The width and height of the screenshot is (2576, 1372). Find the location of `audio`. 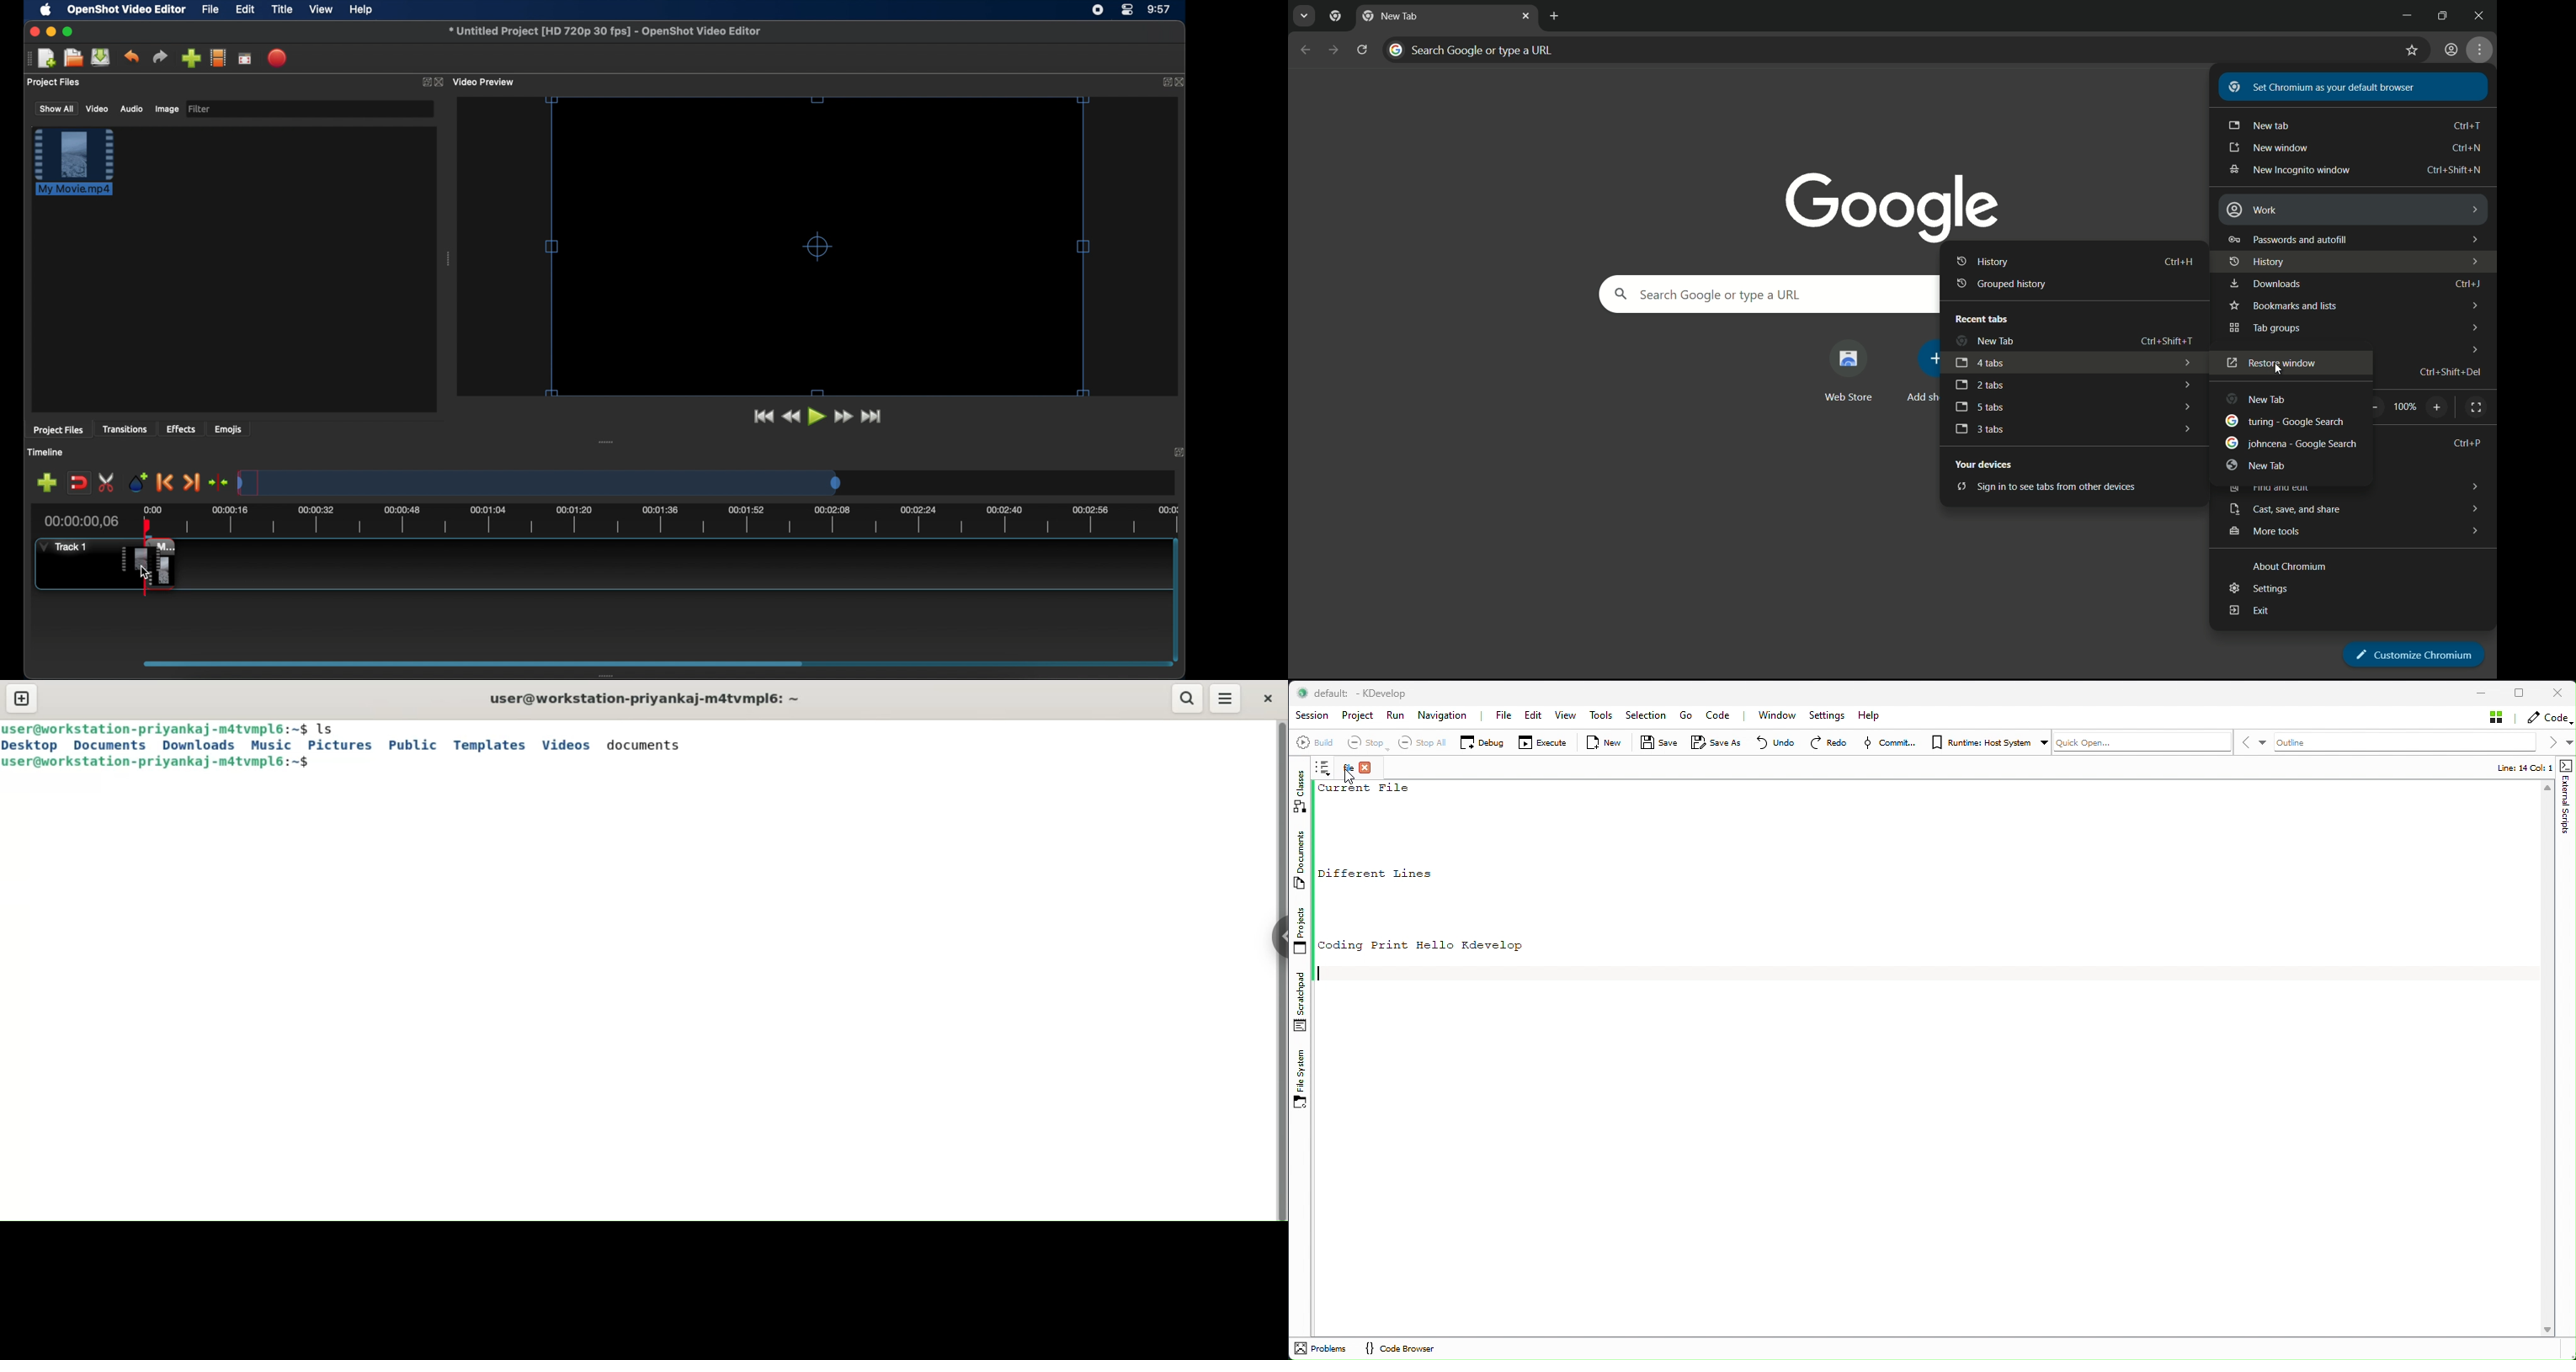

audio is located at coordinates (131, 109).